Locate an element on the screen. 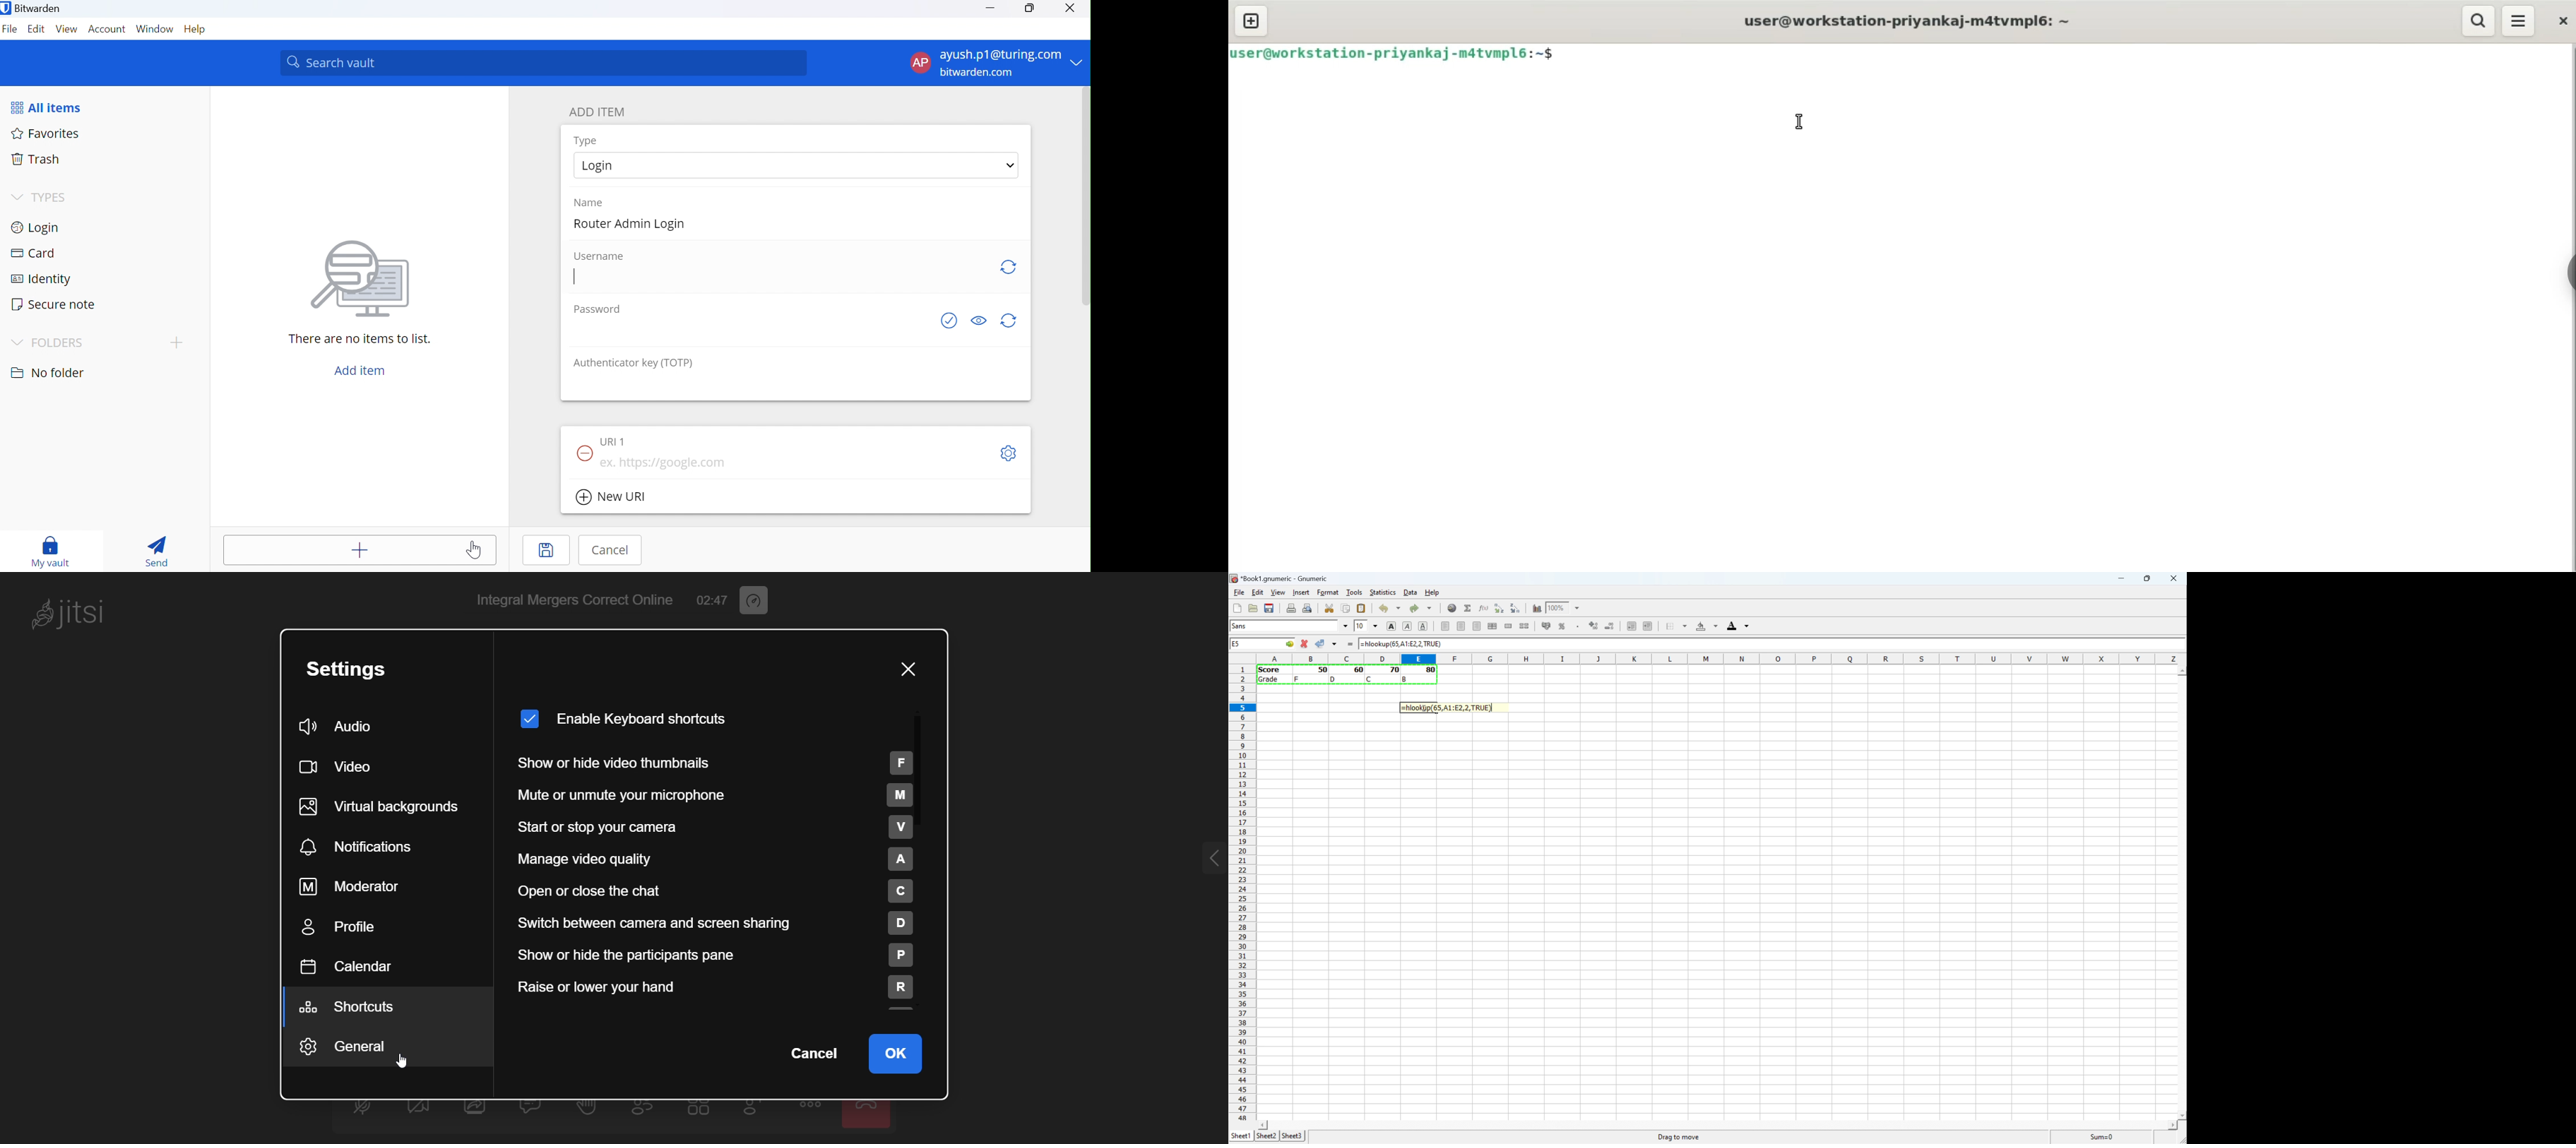 This screenshot has height=1148, width=2576. =hlookup(65, A1:E2, 2, TRUE) is located at coordinates (1447, 708).